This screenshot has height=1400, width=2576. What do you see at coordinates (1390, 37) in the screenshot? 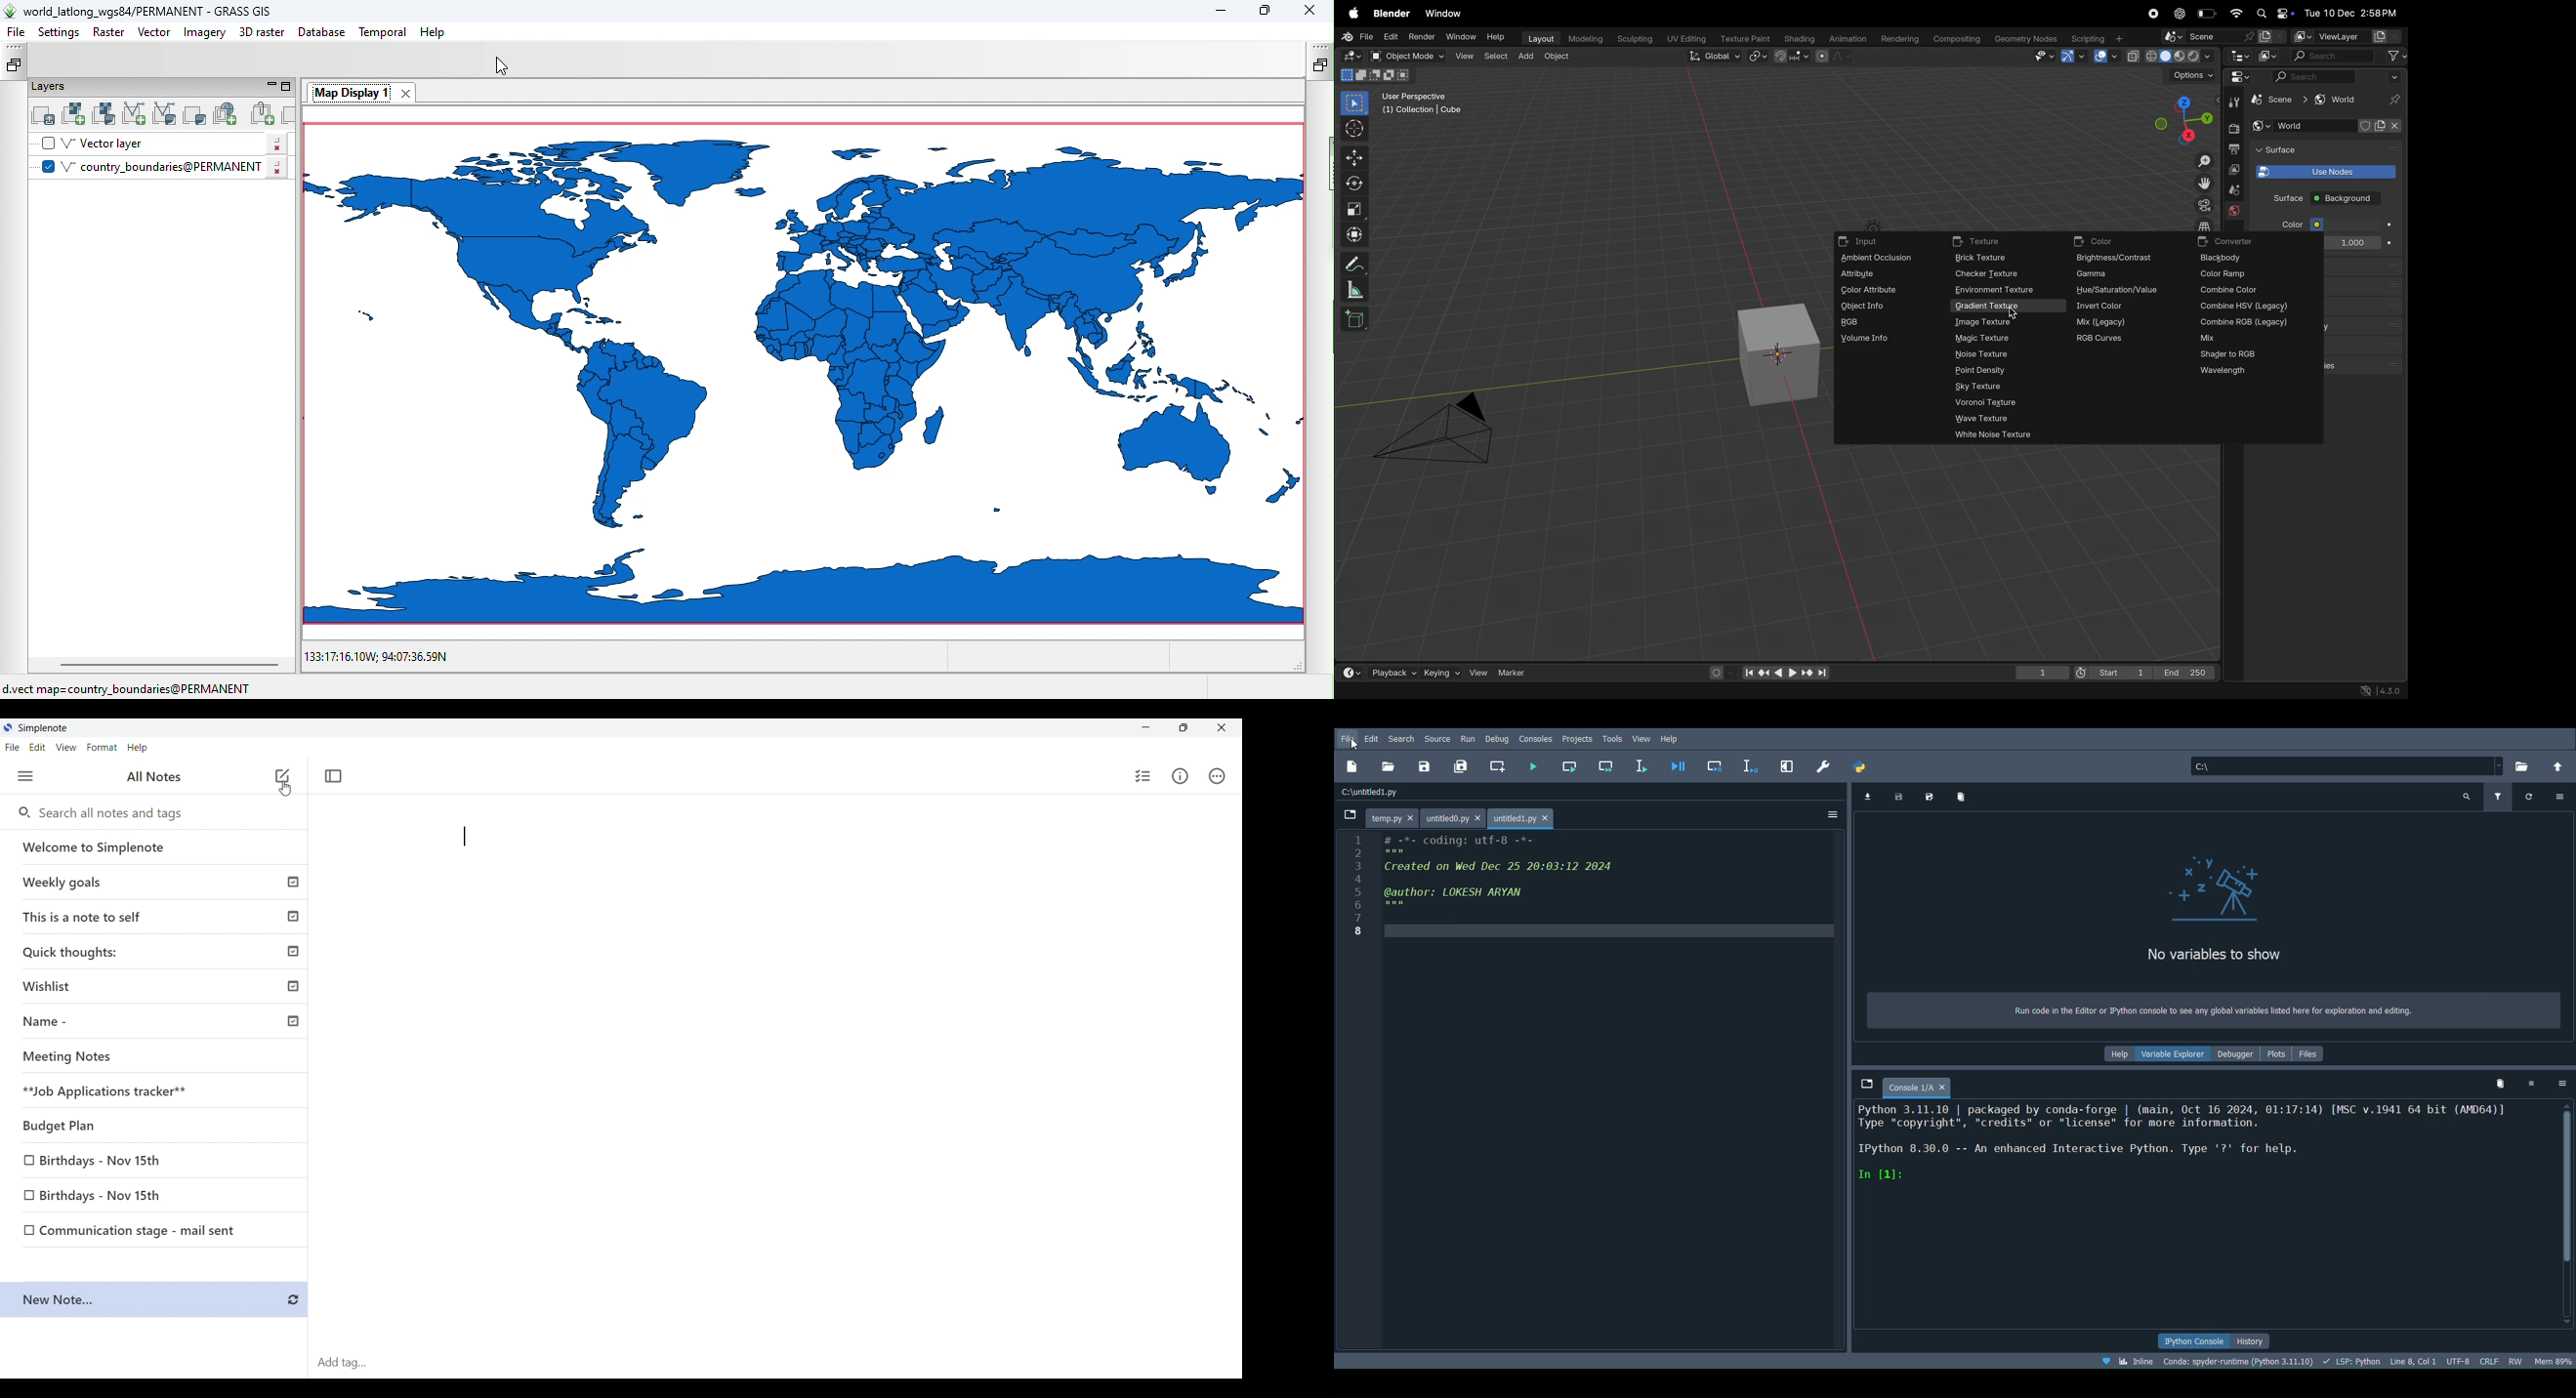
I see `Edit` at bounding box center [1390, 37].